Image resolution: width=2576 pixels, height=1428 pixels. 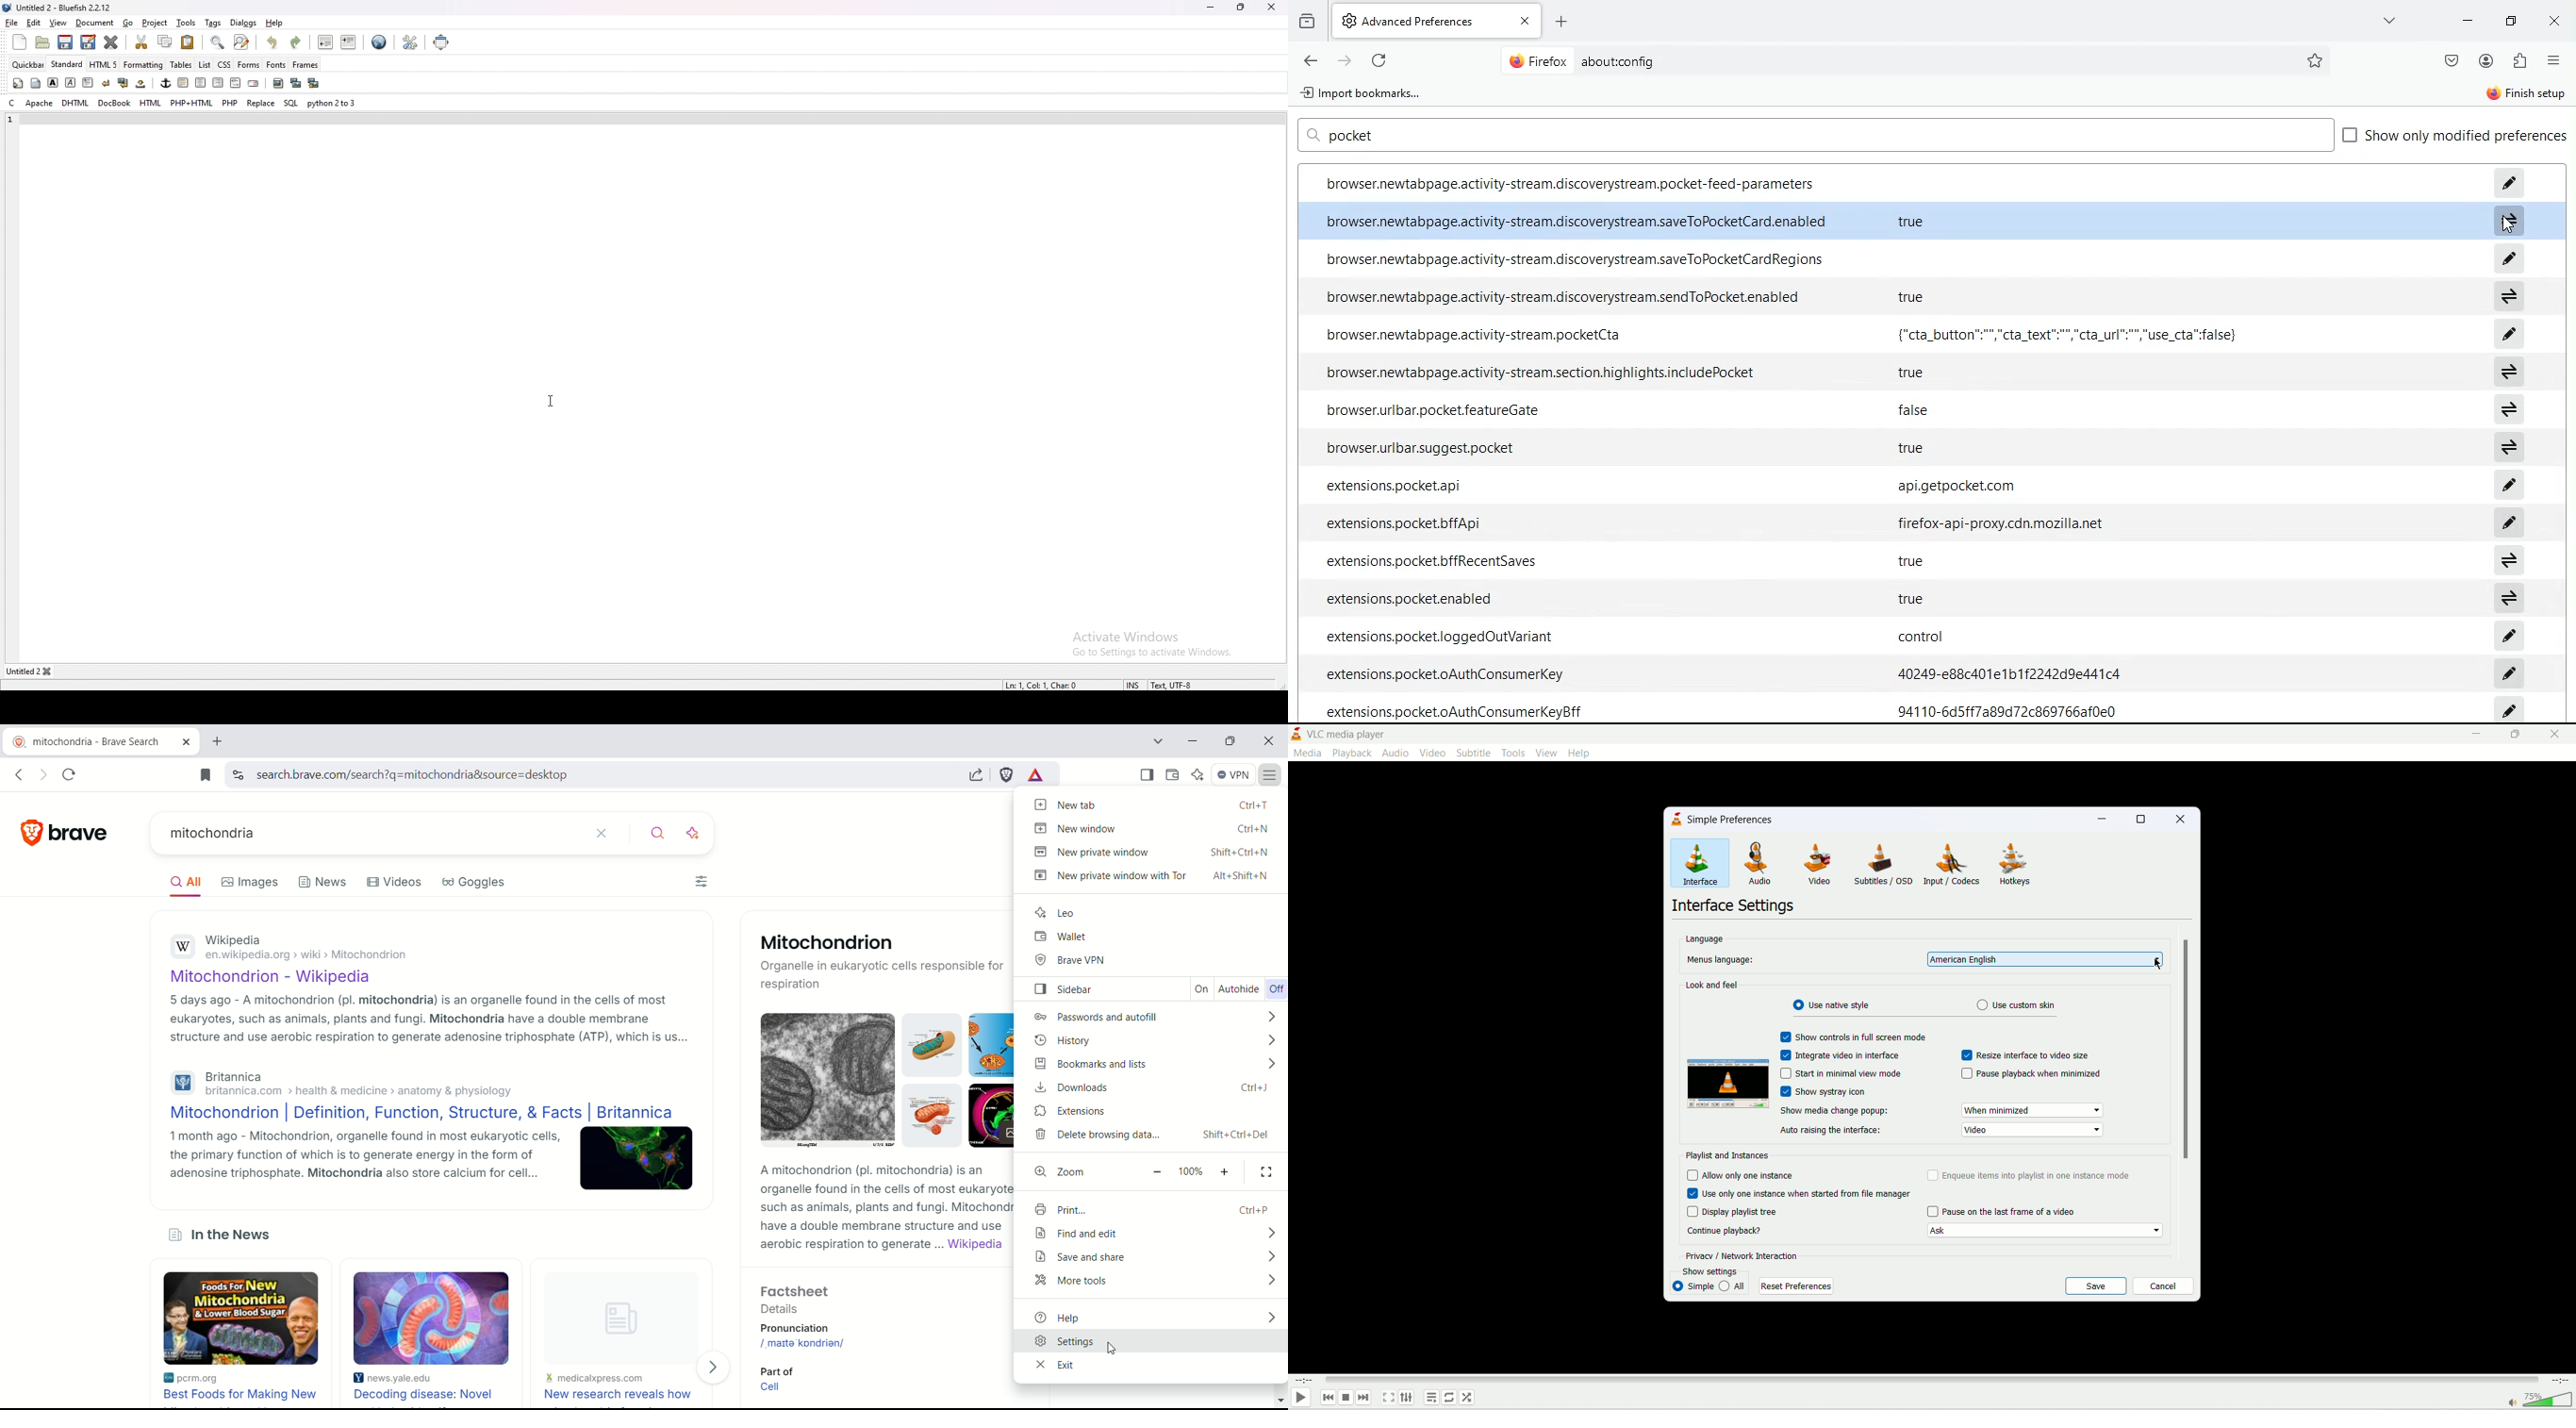 I want to click on quickbar, so click(x=28, y=64).